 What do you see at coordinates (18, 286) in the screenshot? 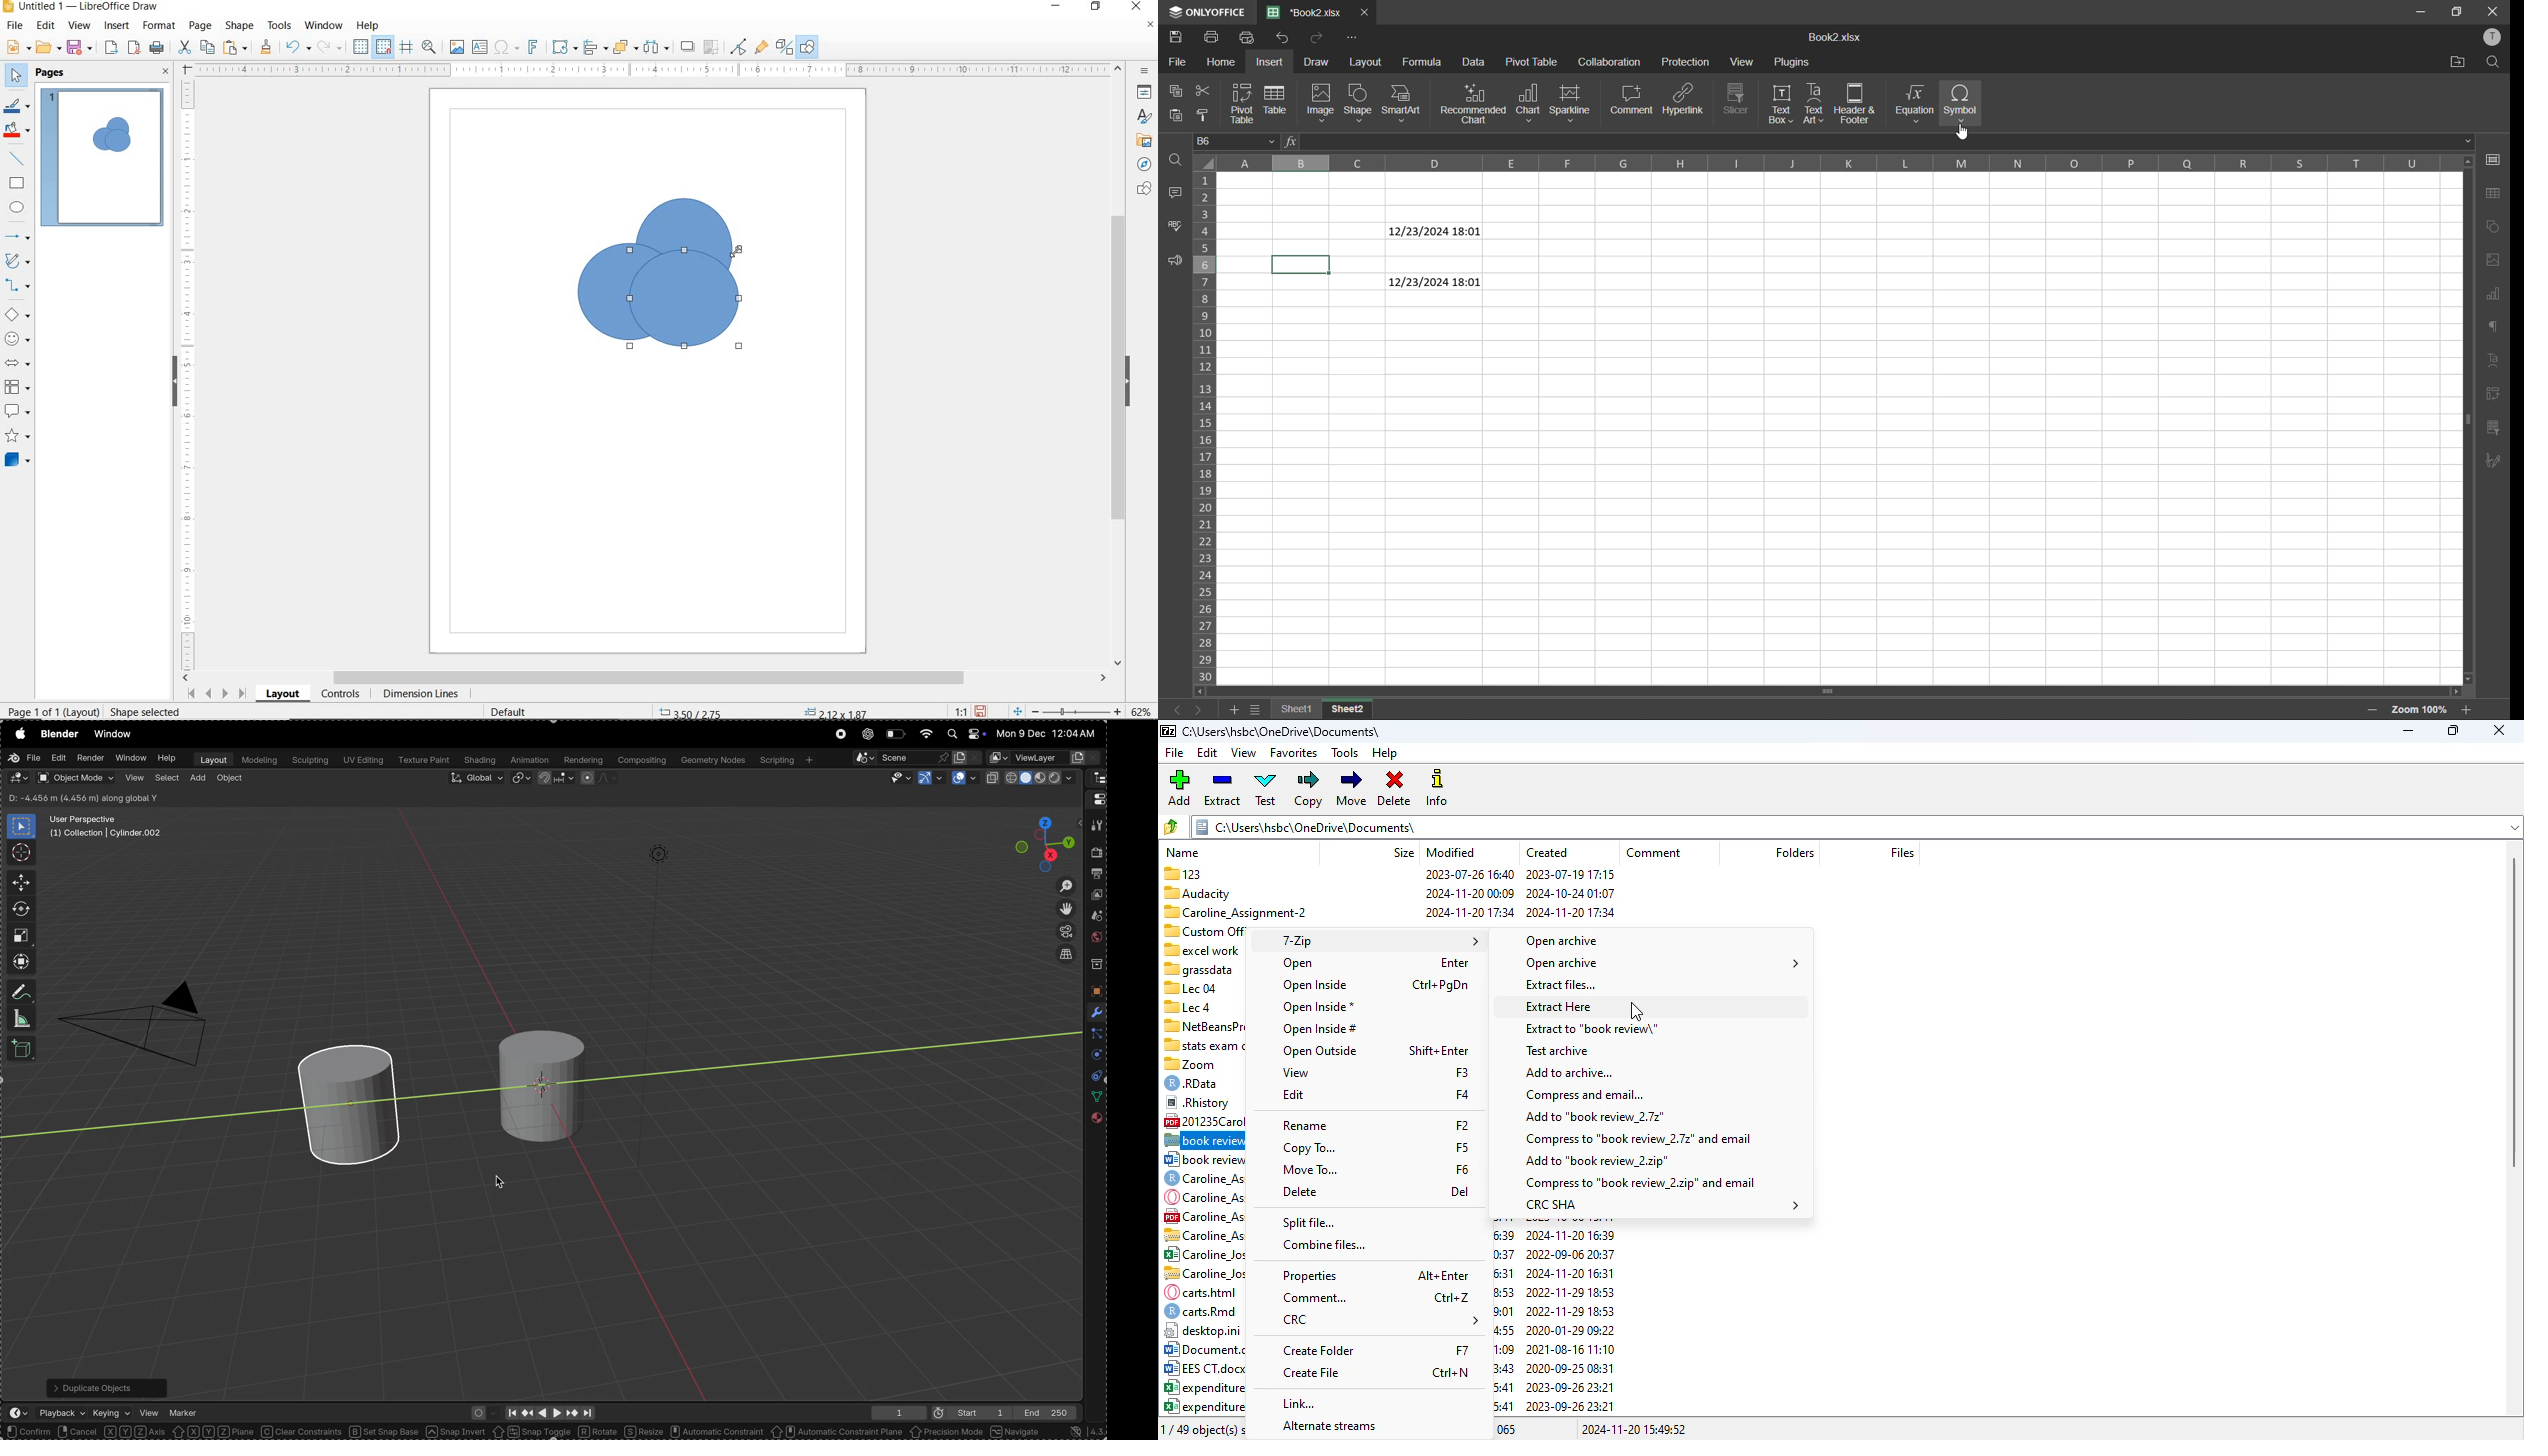
I see `CONNECTORS` at bounding box center [18, 286].